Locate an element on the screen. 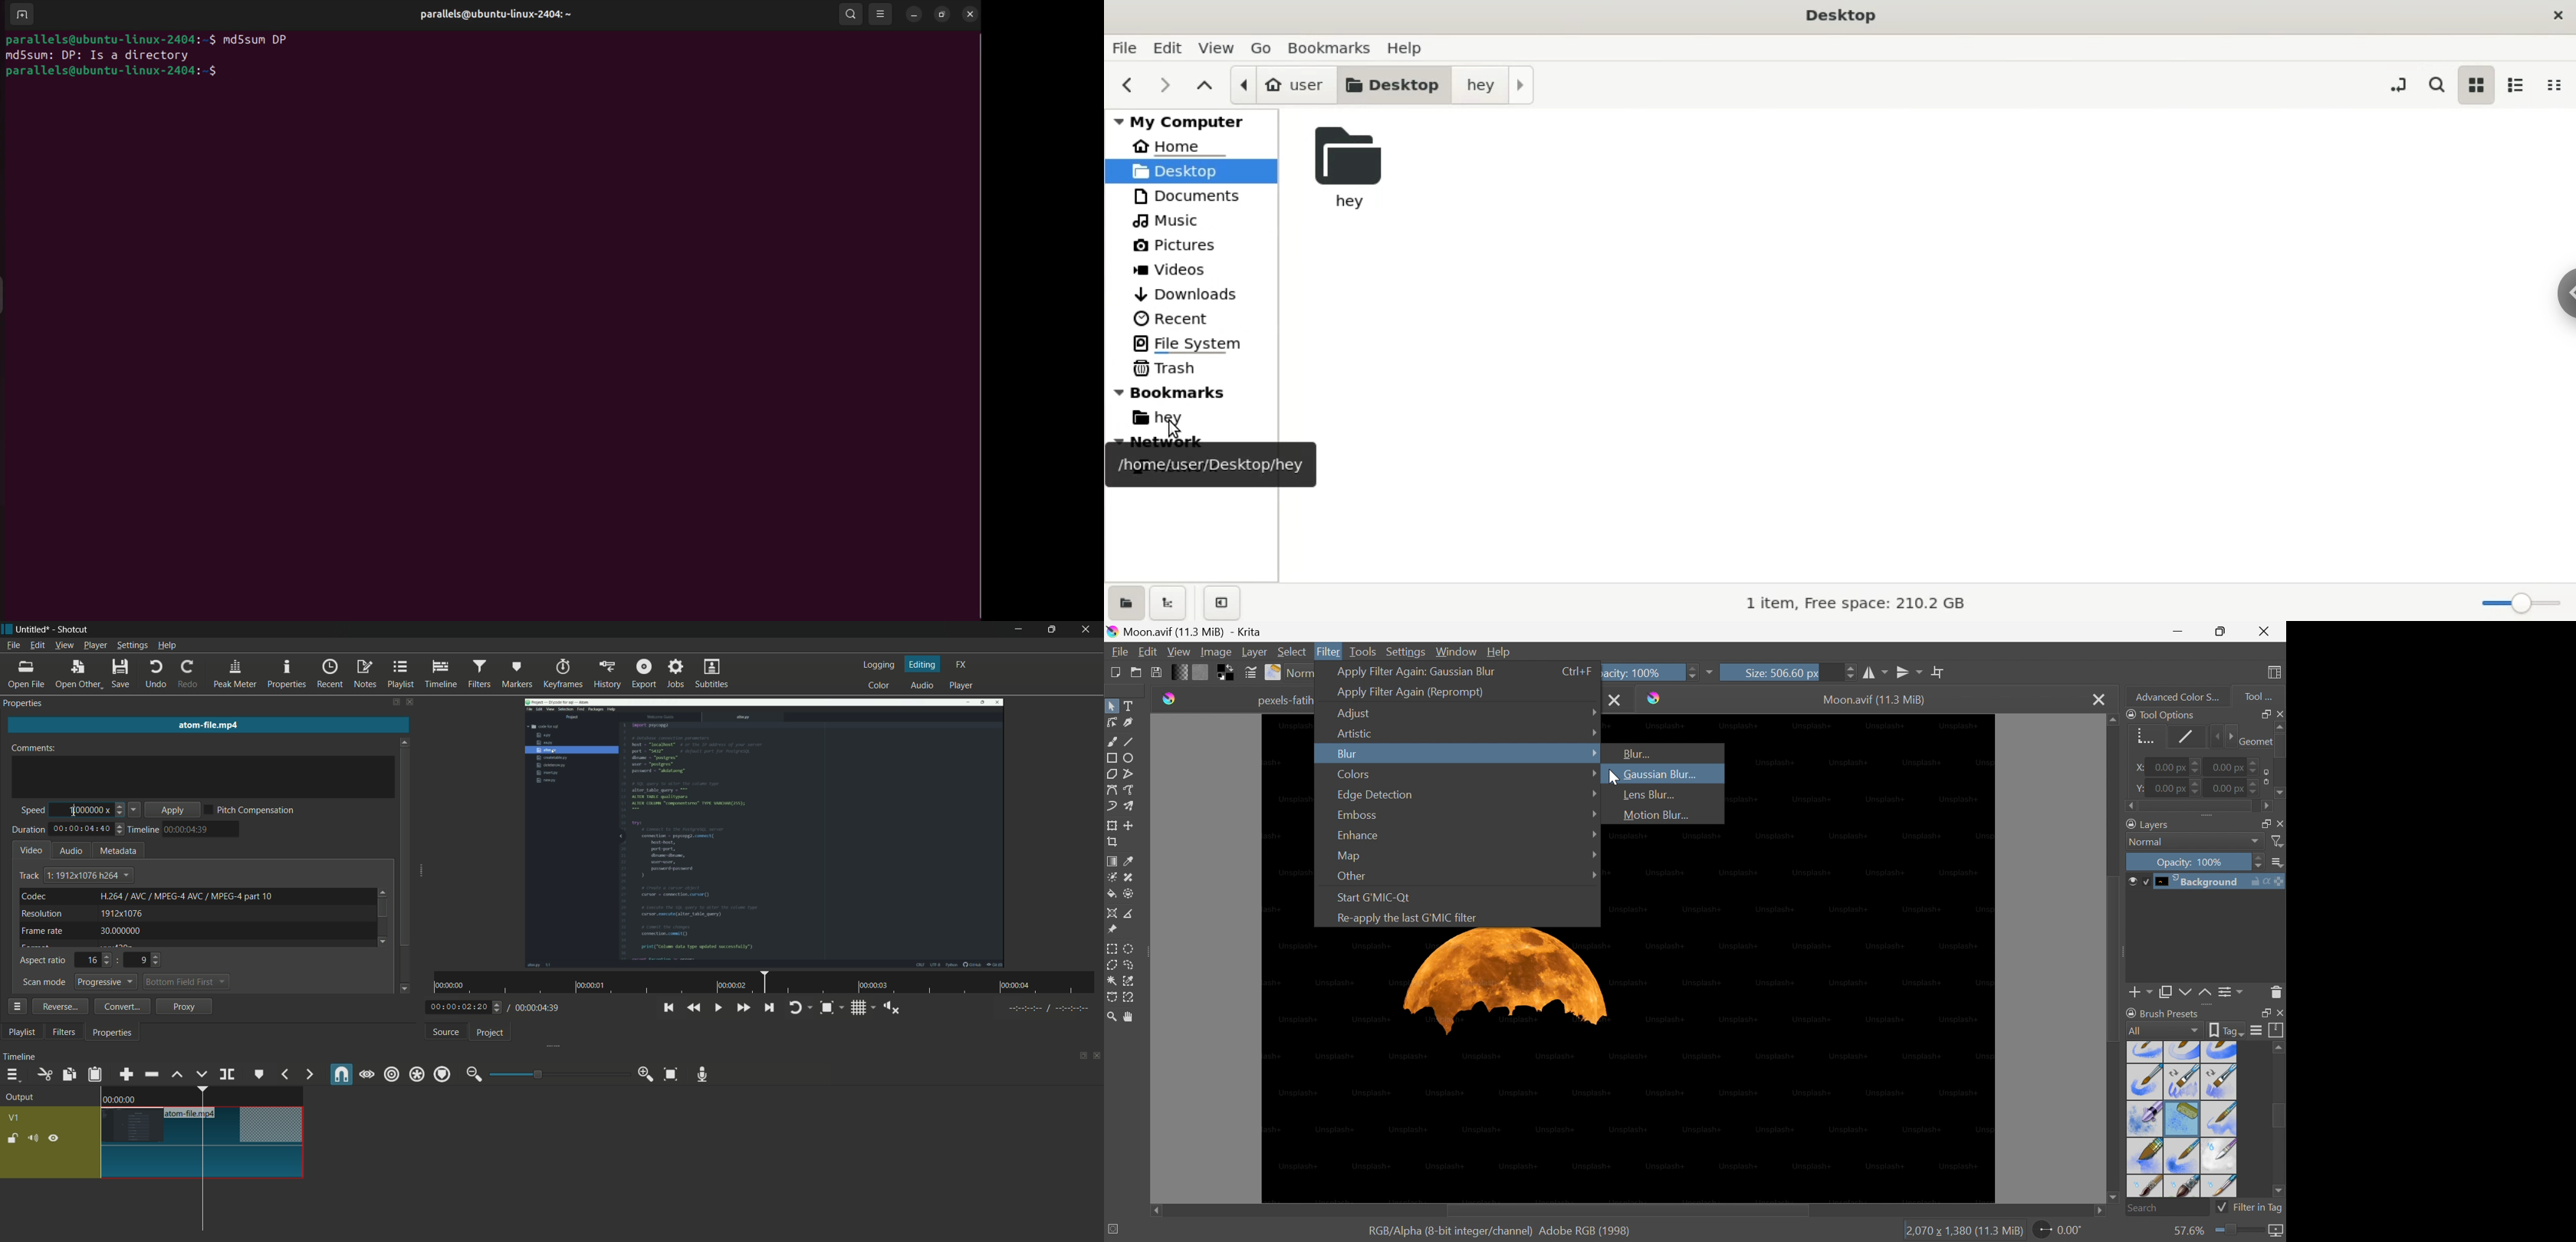 Image resolution: width=2576 pixels, height=1260 pixels. Measure the distance between two points is located at coordinates (1130, 913).